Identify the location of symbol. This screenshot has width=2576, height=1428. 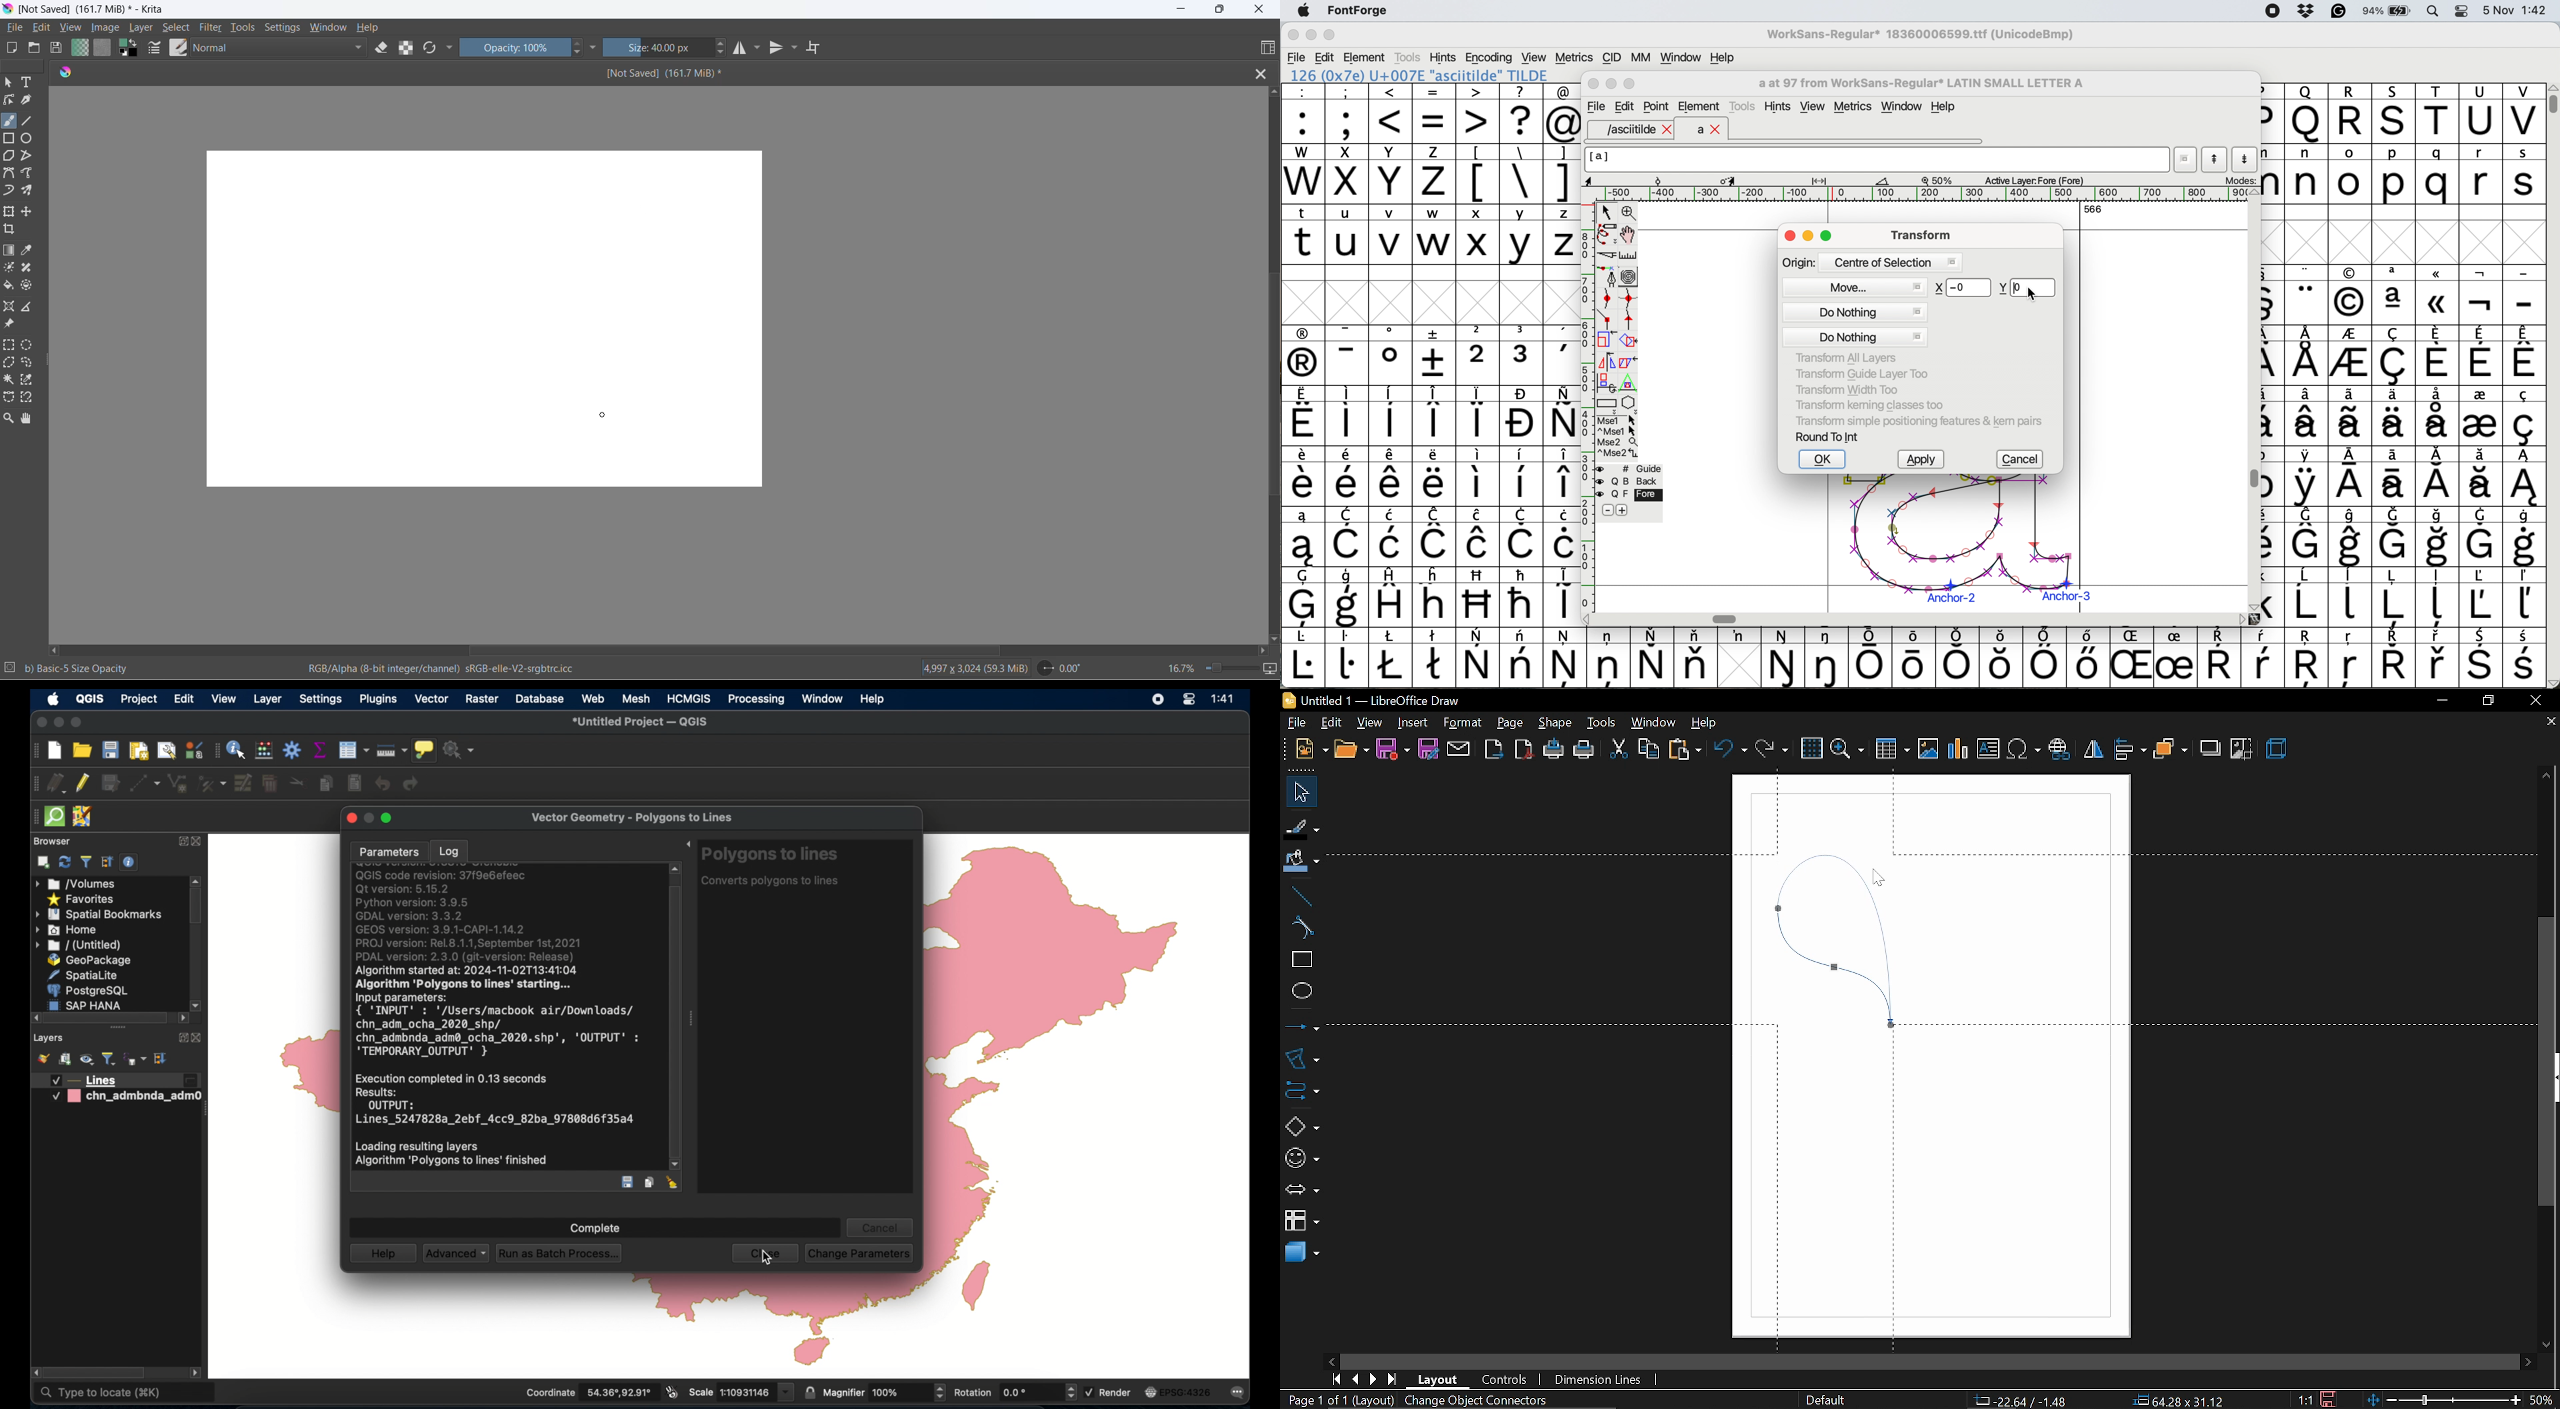
(1348, 356).